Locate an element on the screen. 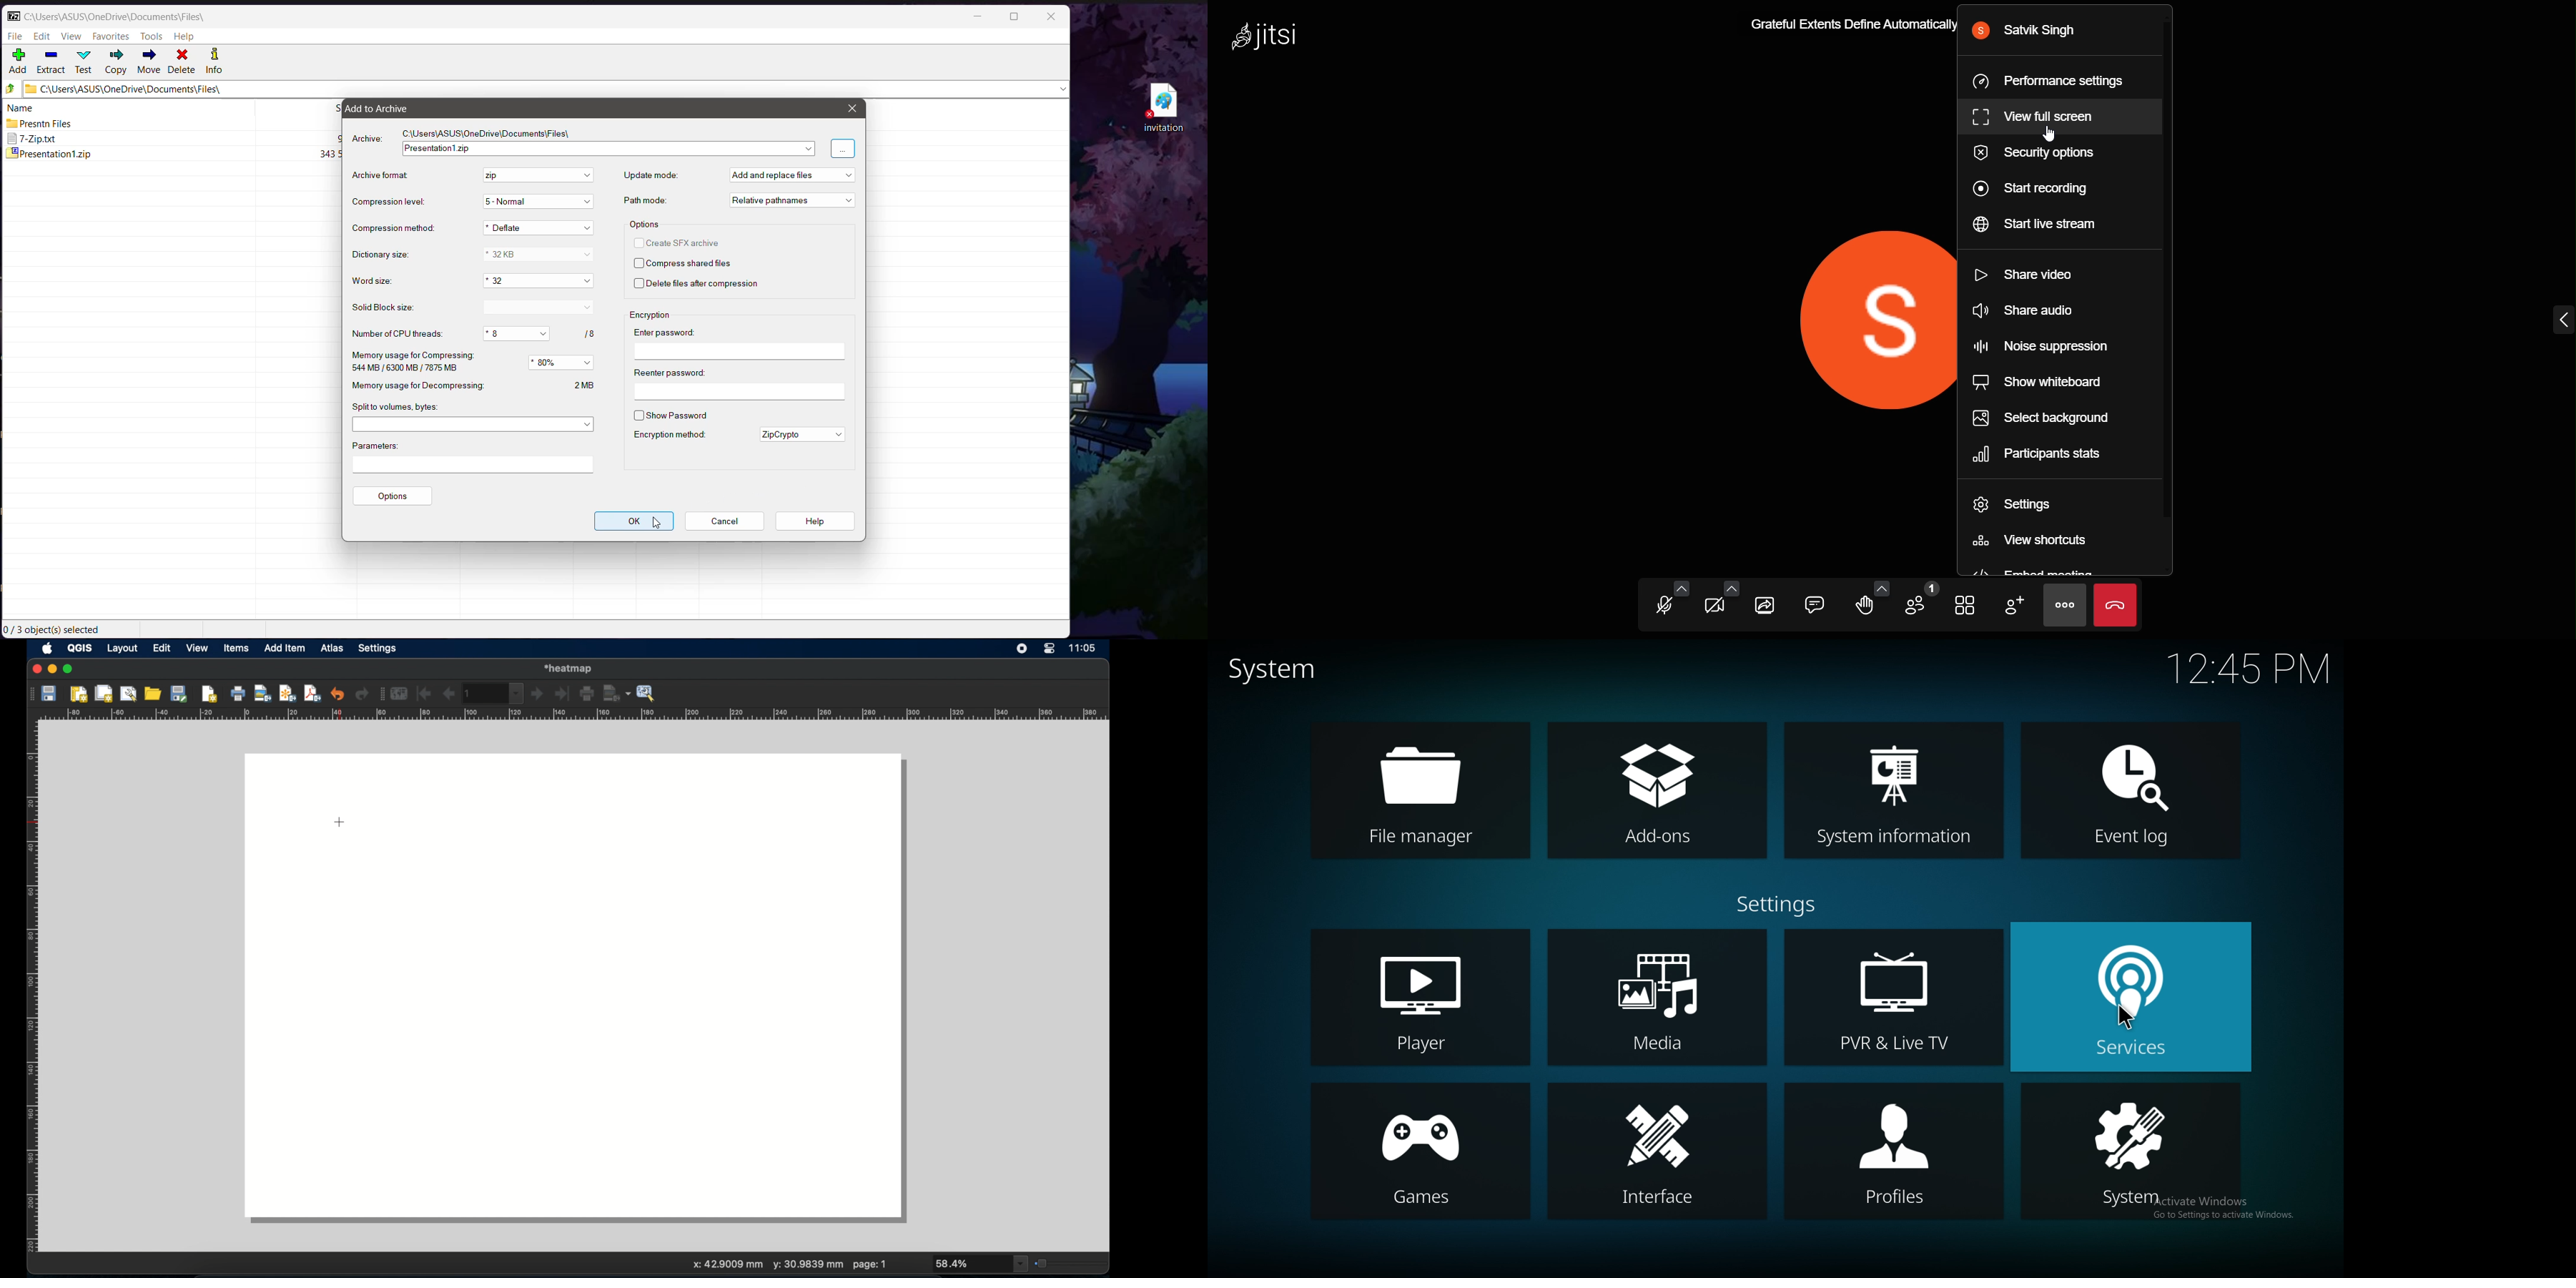  pvr and live tv is located at coordinates (1893, 998).